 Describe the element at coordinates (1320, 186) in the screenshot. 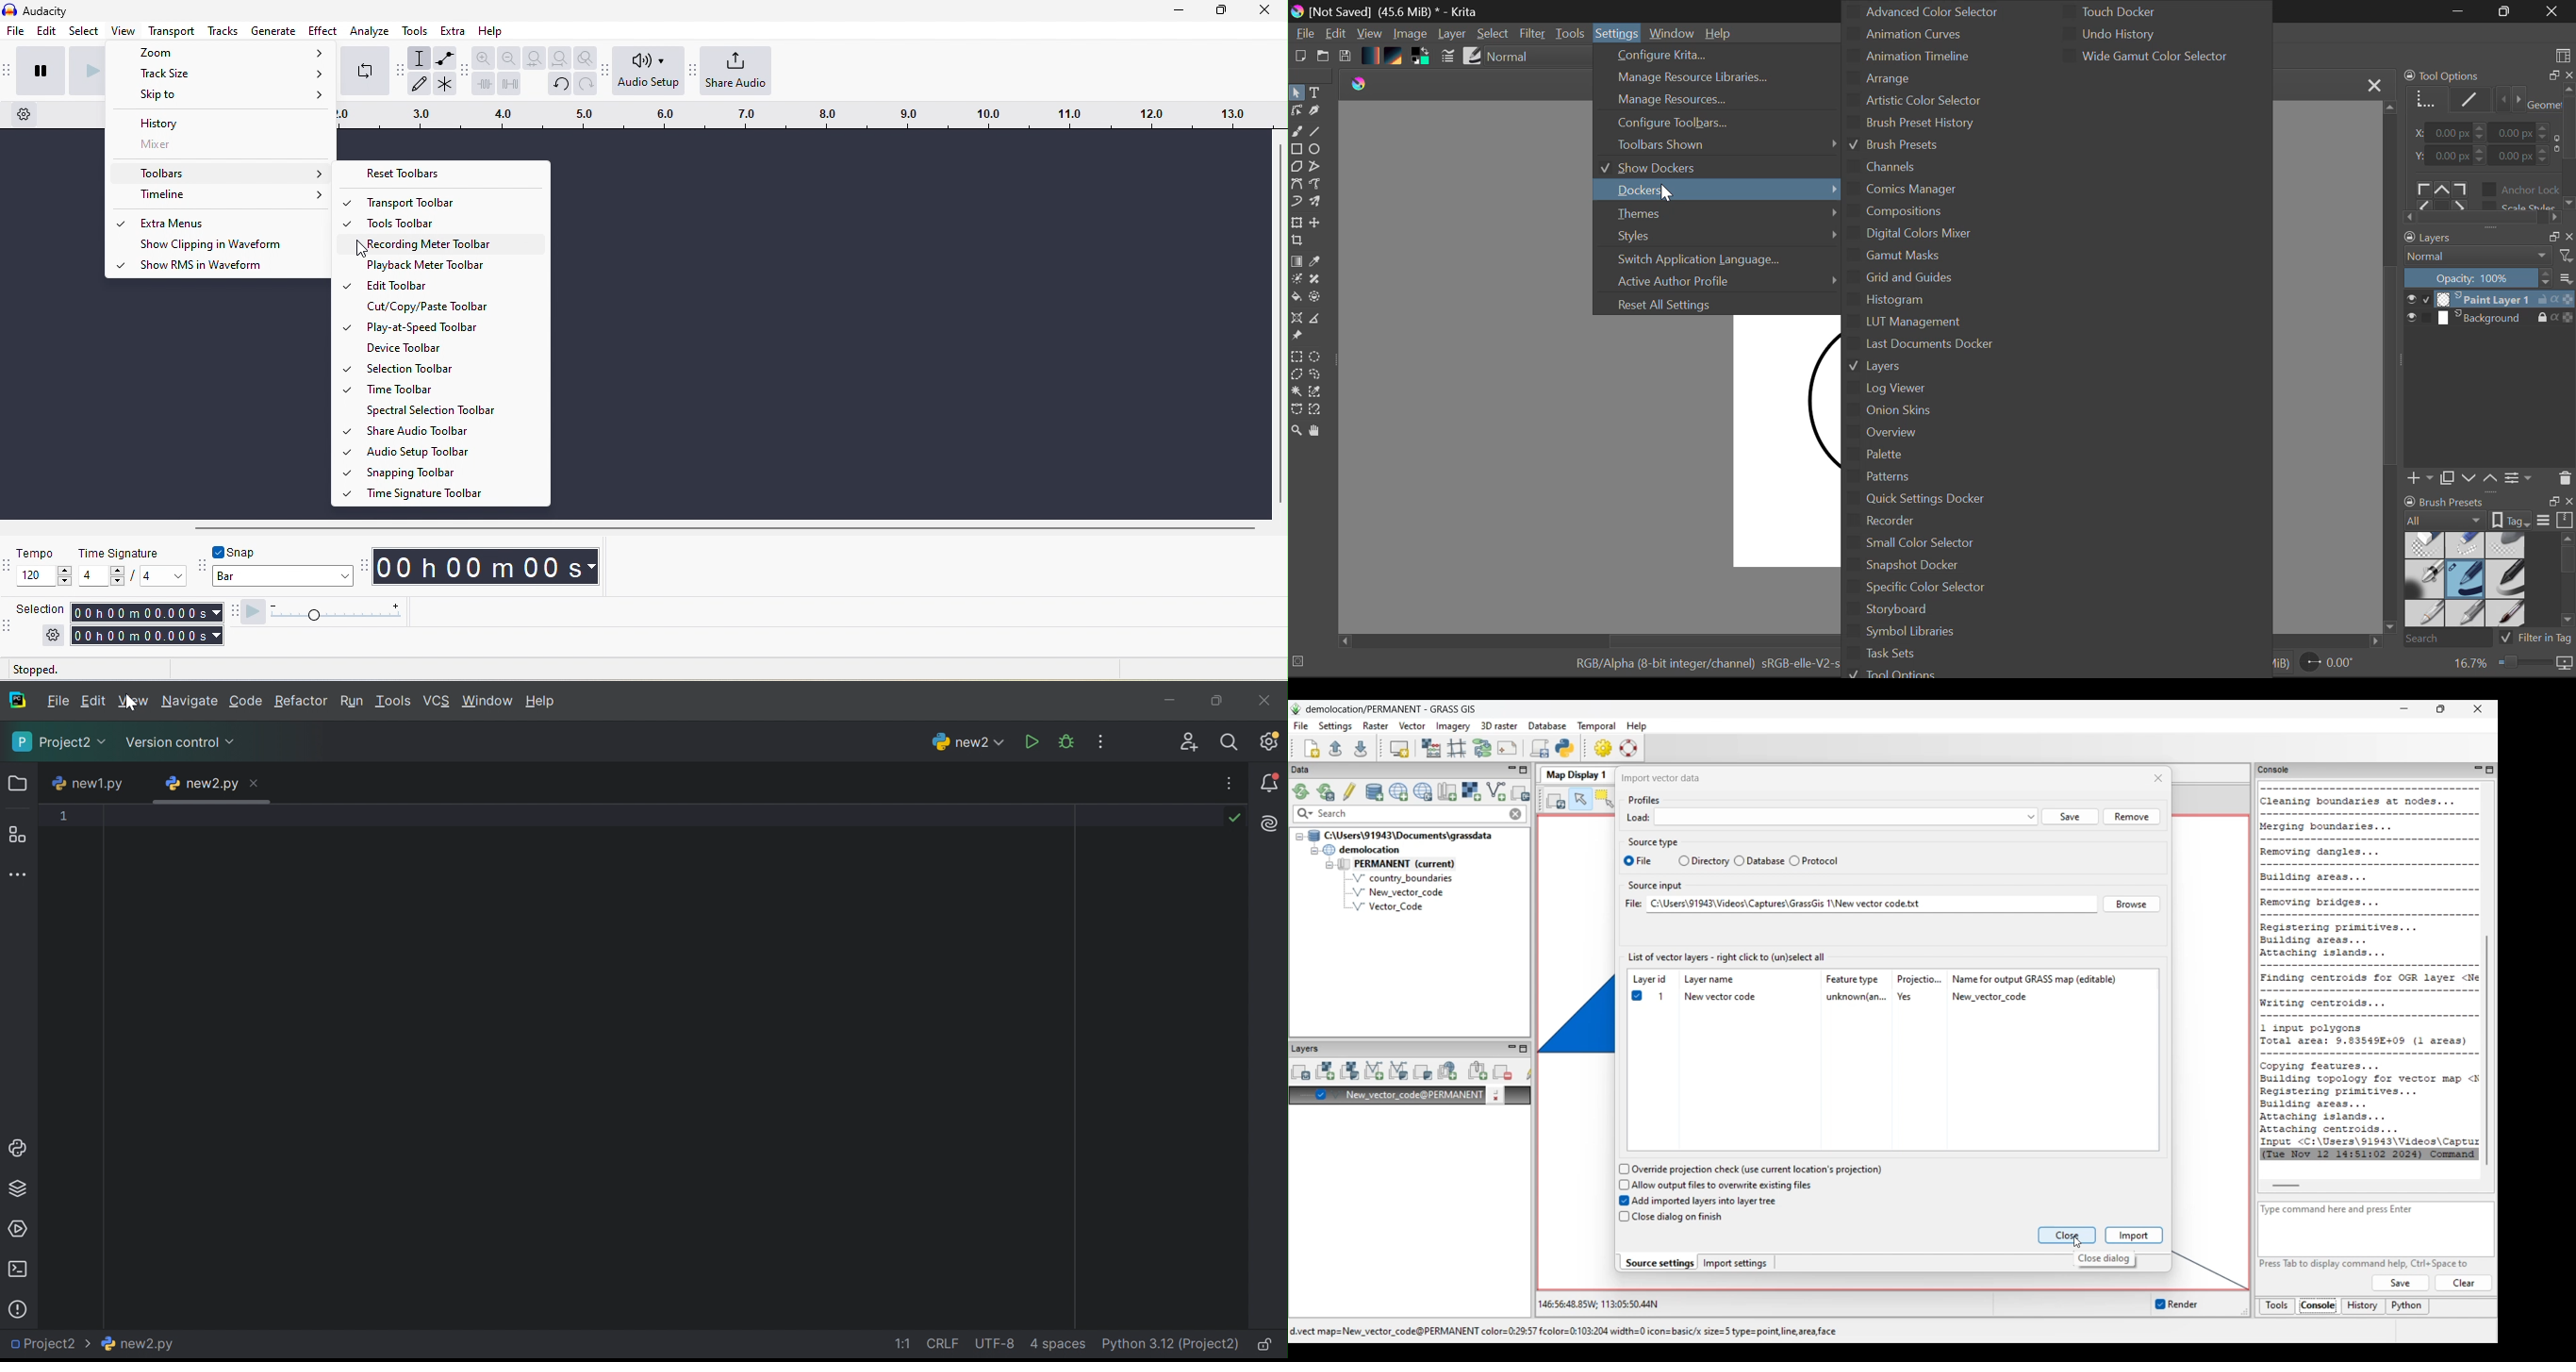

I see `Freehand Path Tool` at that location.